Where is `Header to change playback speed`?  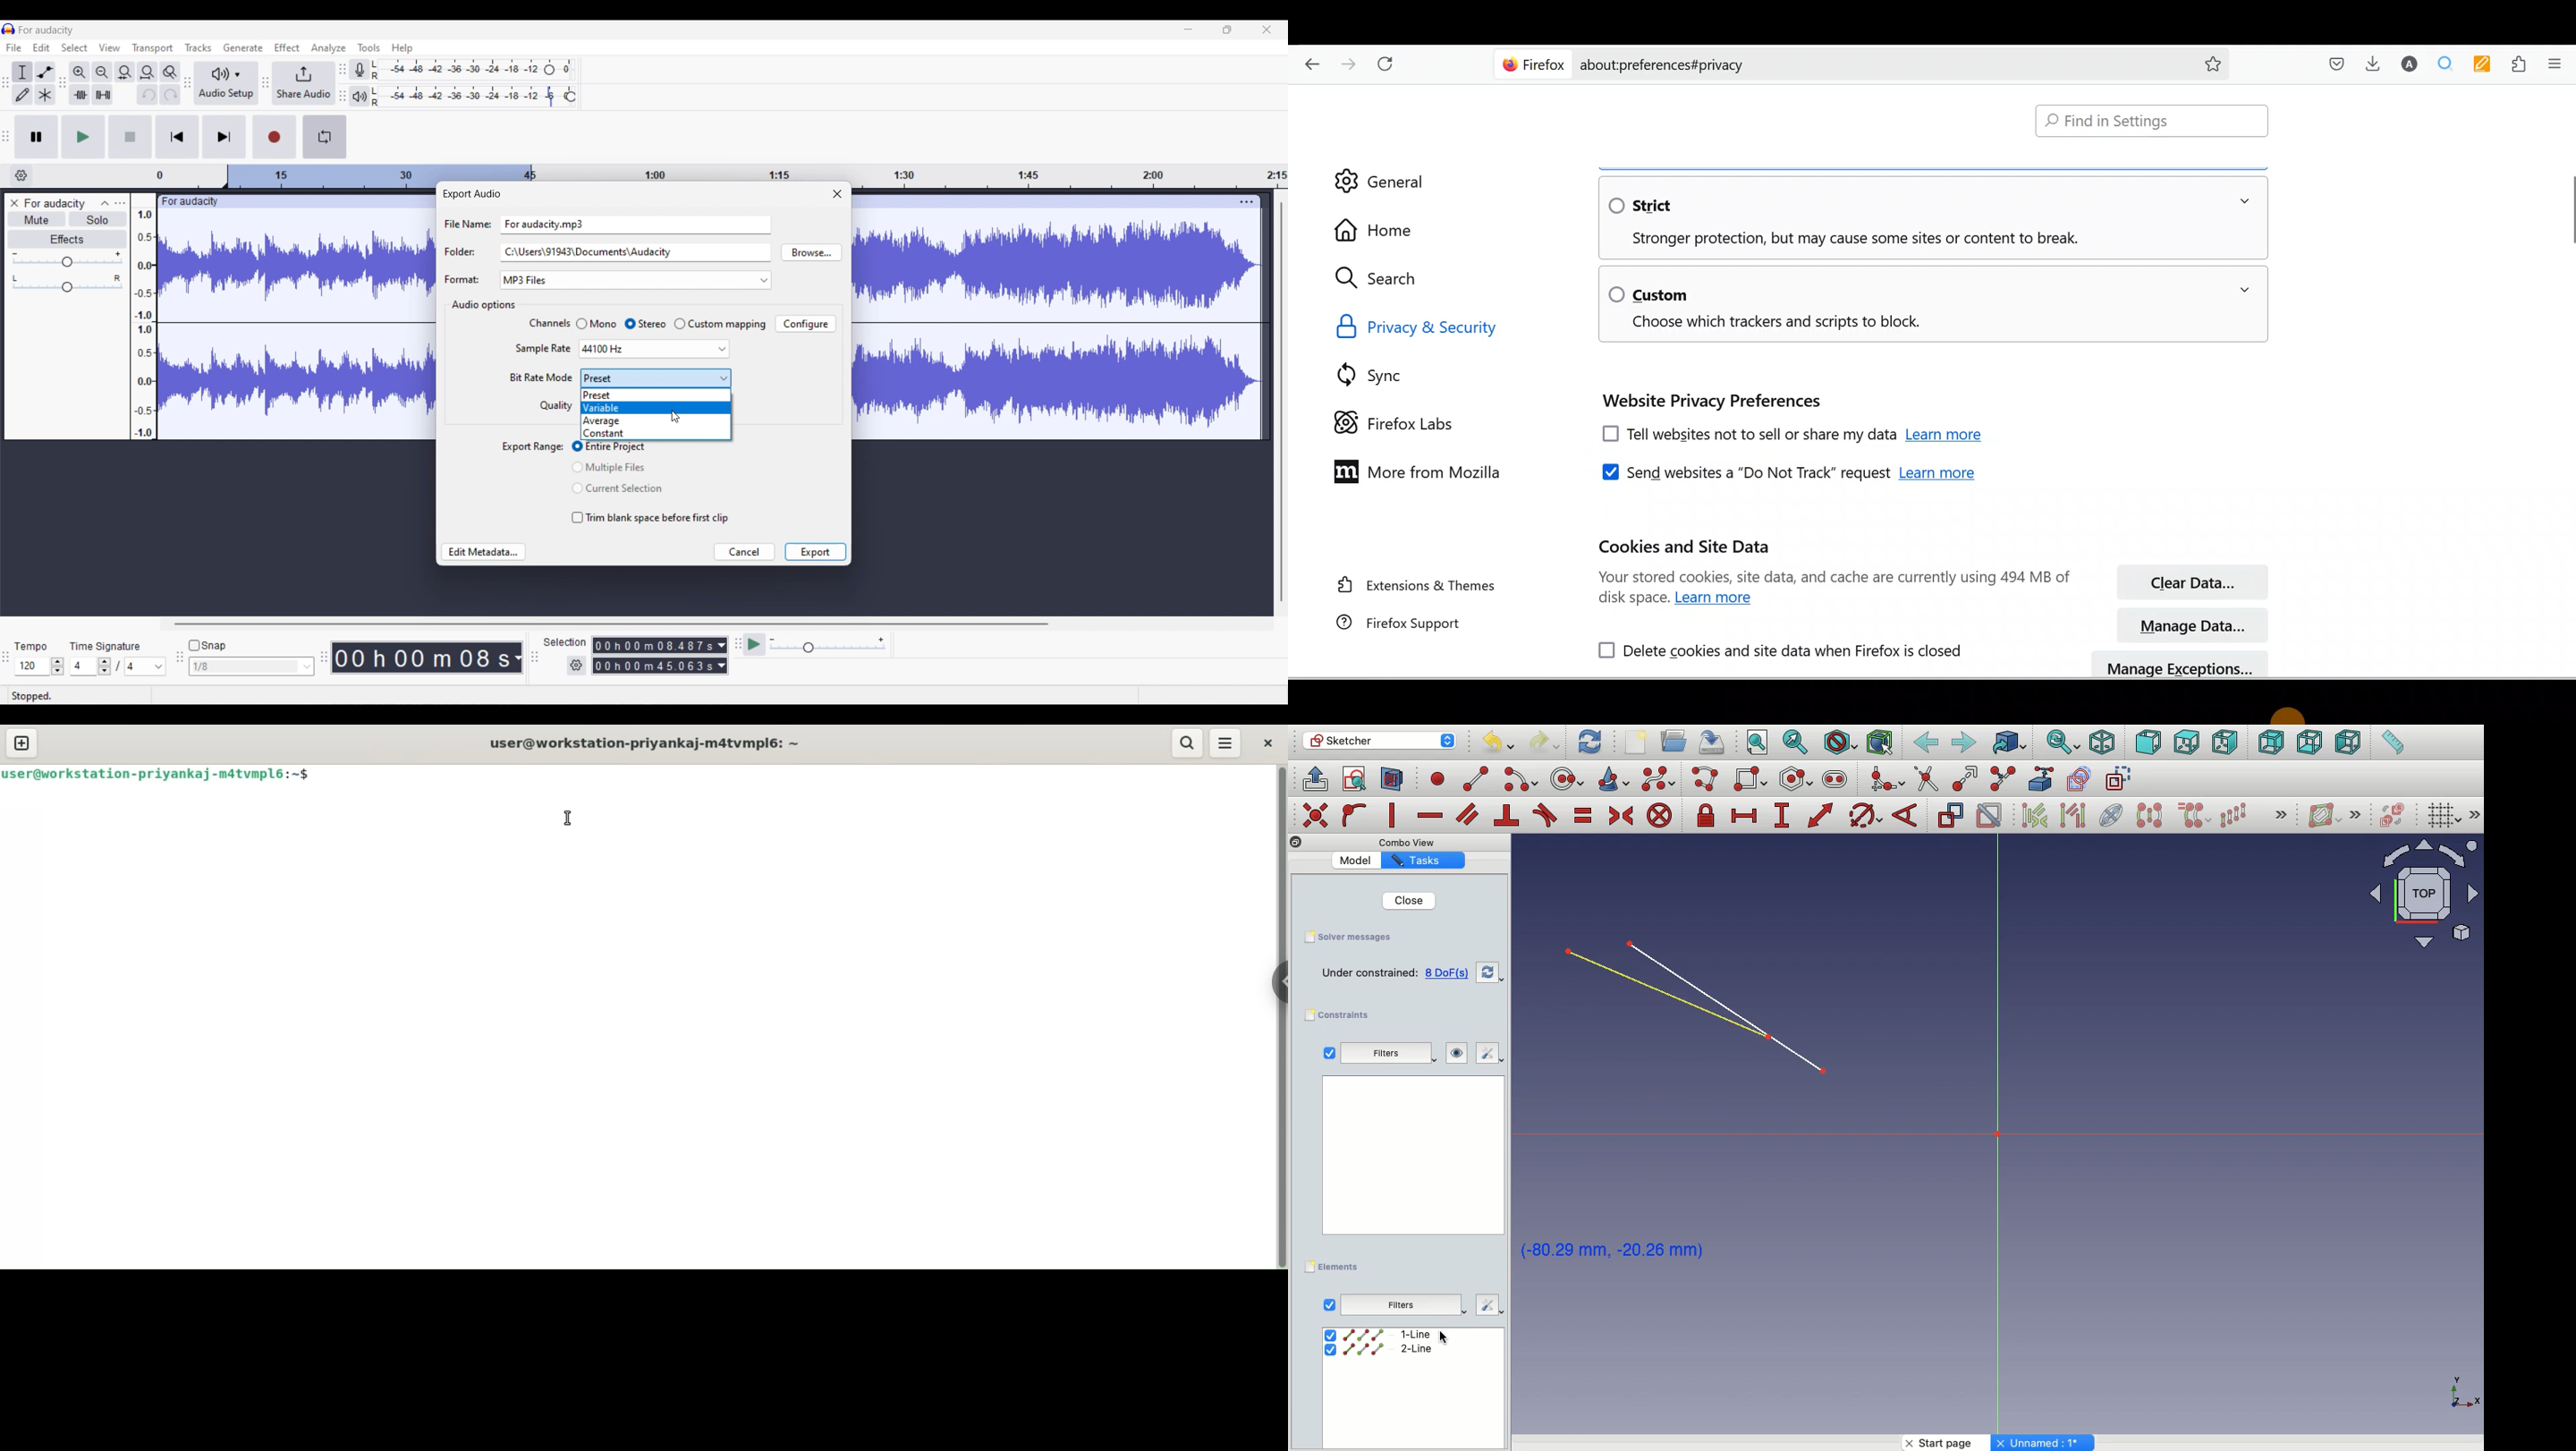
Header to change playback speed is located at coordinates (570, 97).